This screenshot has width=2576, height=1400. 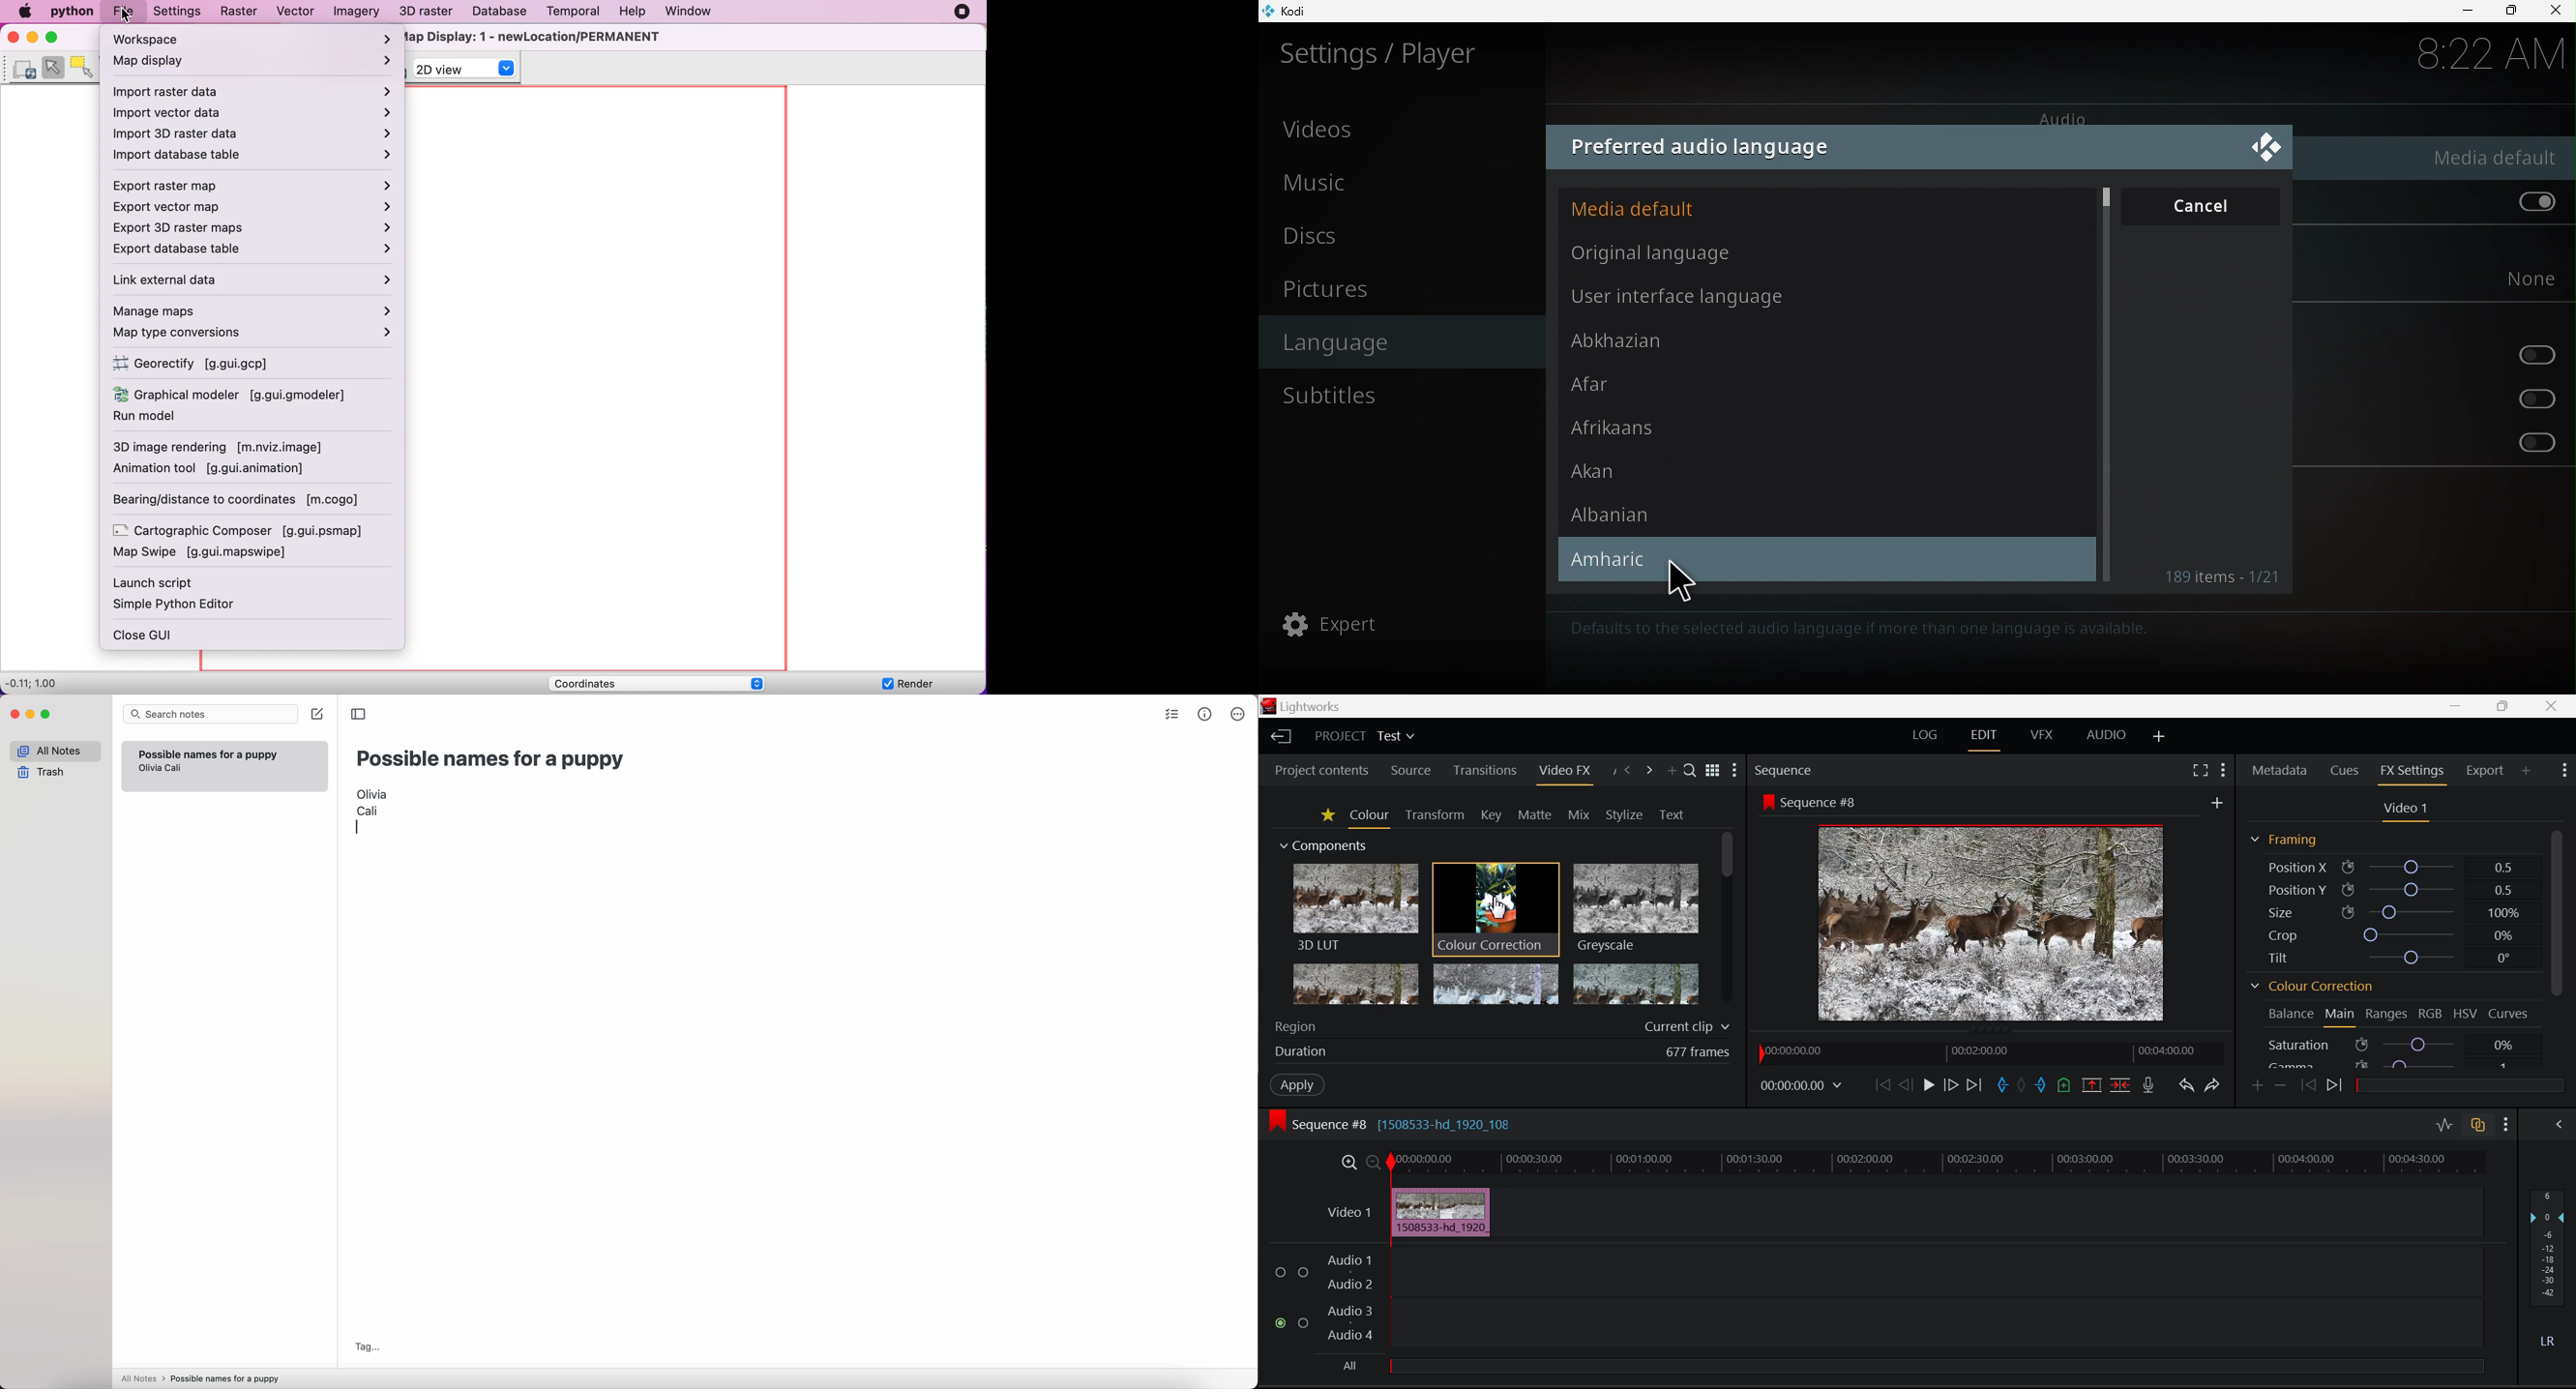 What do you see at coordinates (2103, 382) in the screenshot?
I see `Scroll bar` at bounding box center [2103, 382].